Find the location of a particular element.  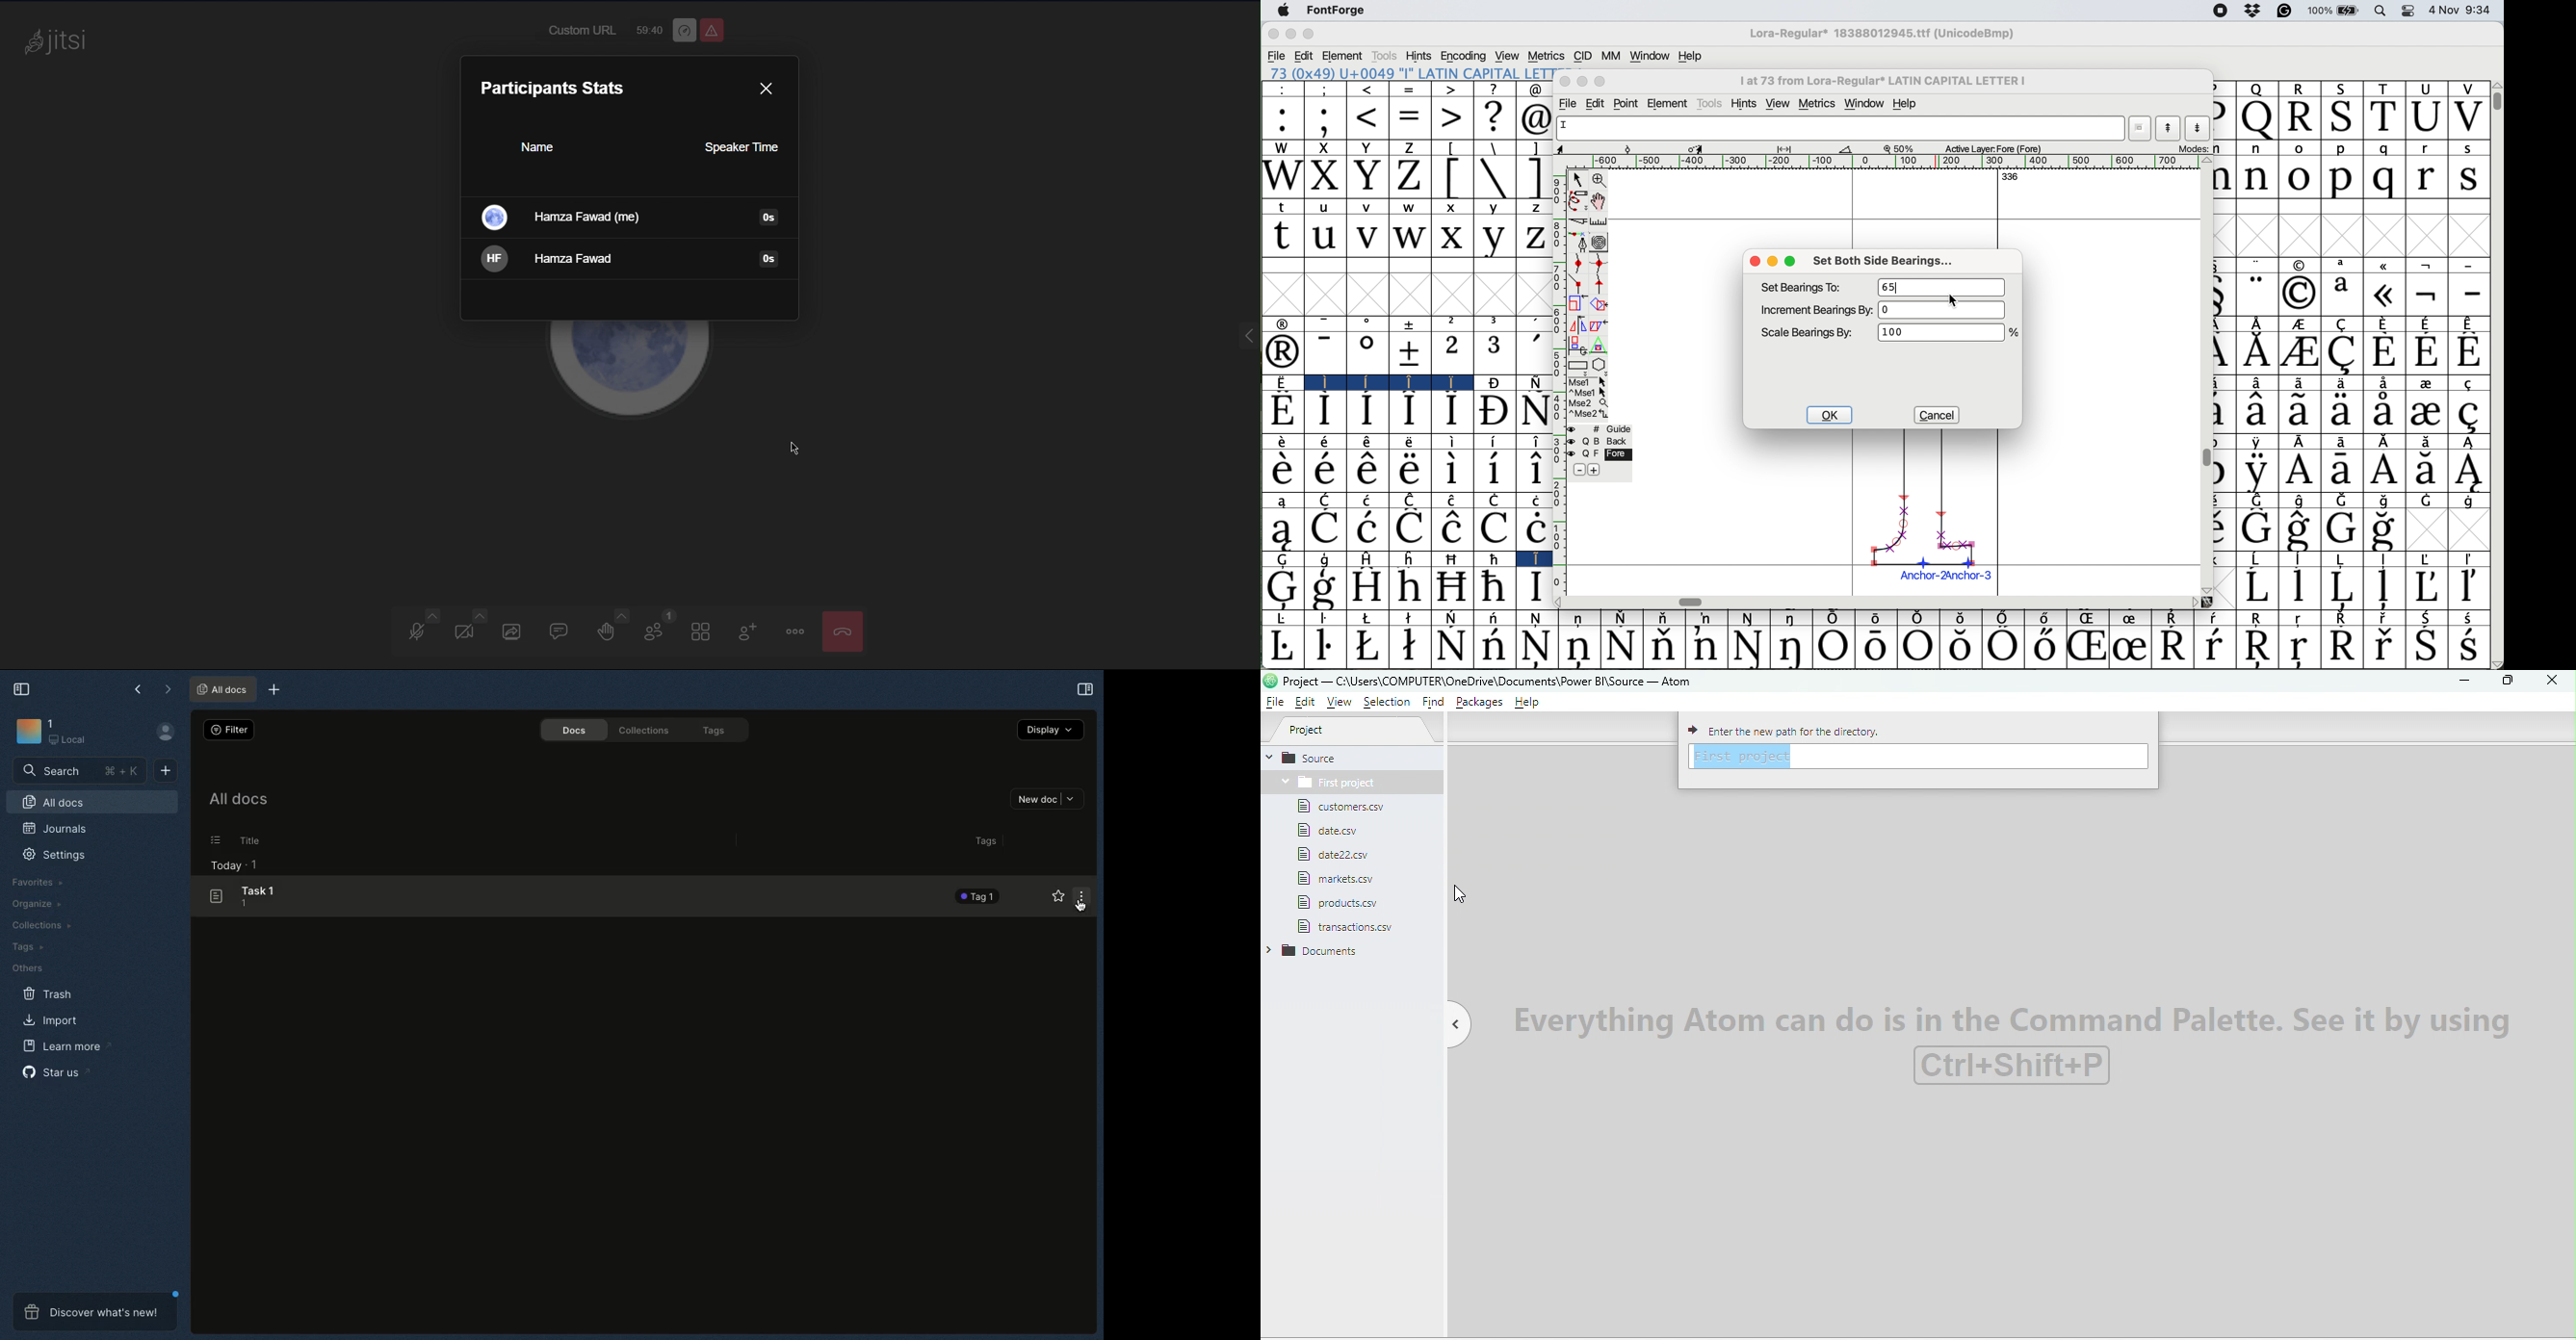

? is located at coordinates (1494, 117).